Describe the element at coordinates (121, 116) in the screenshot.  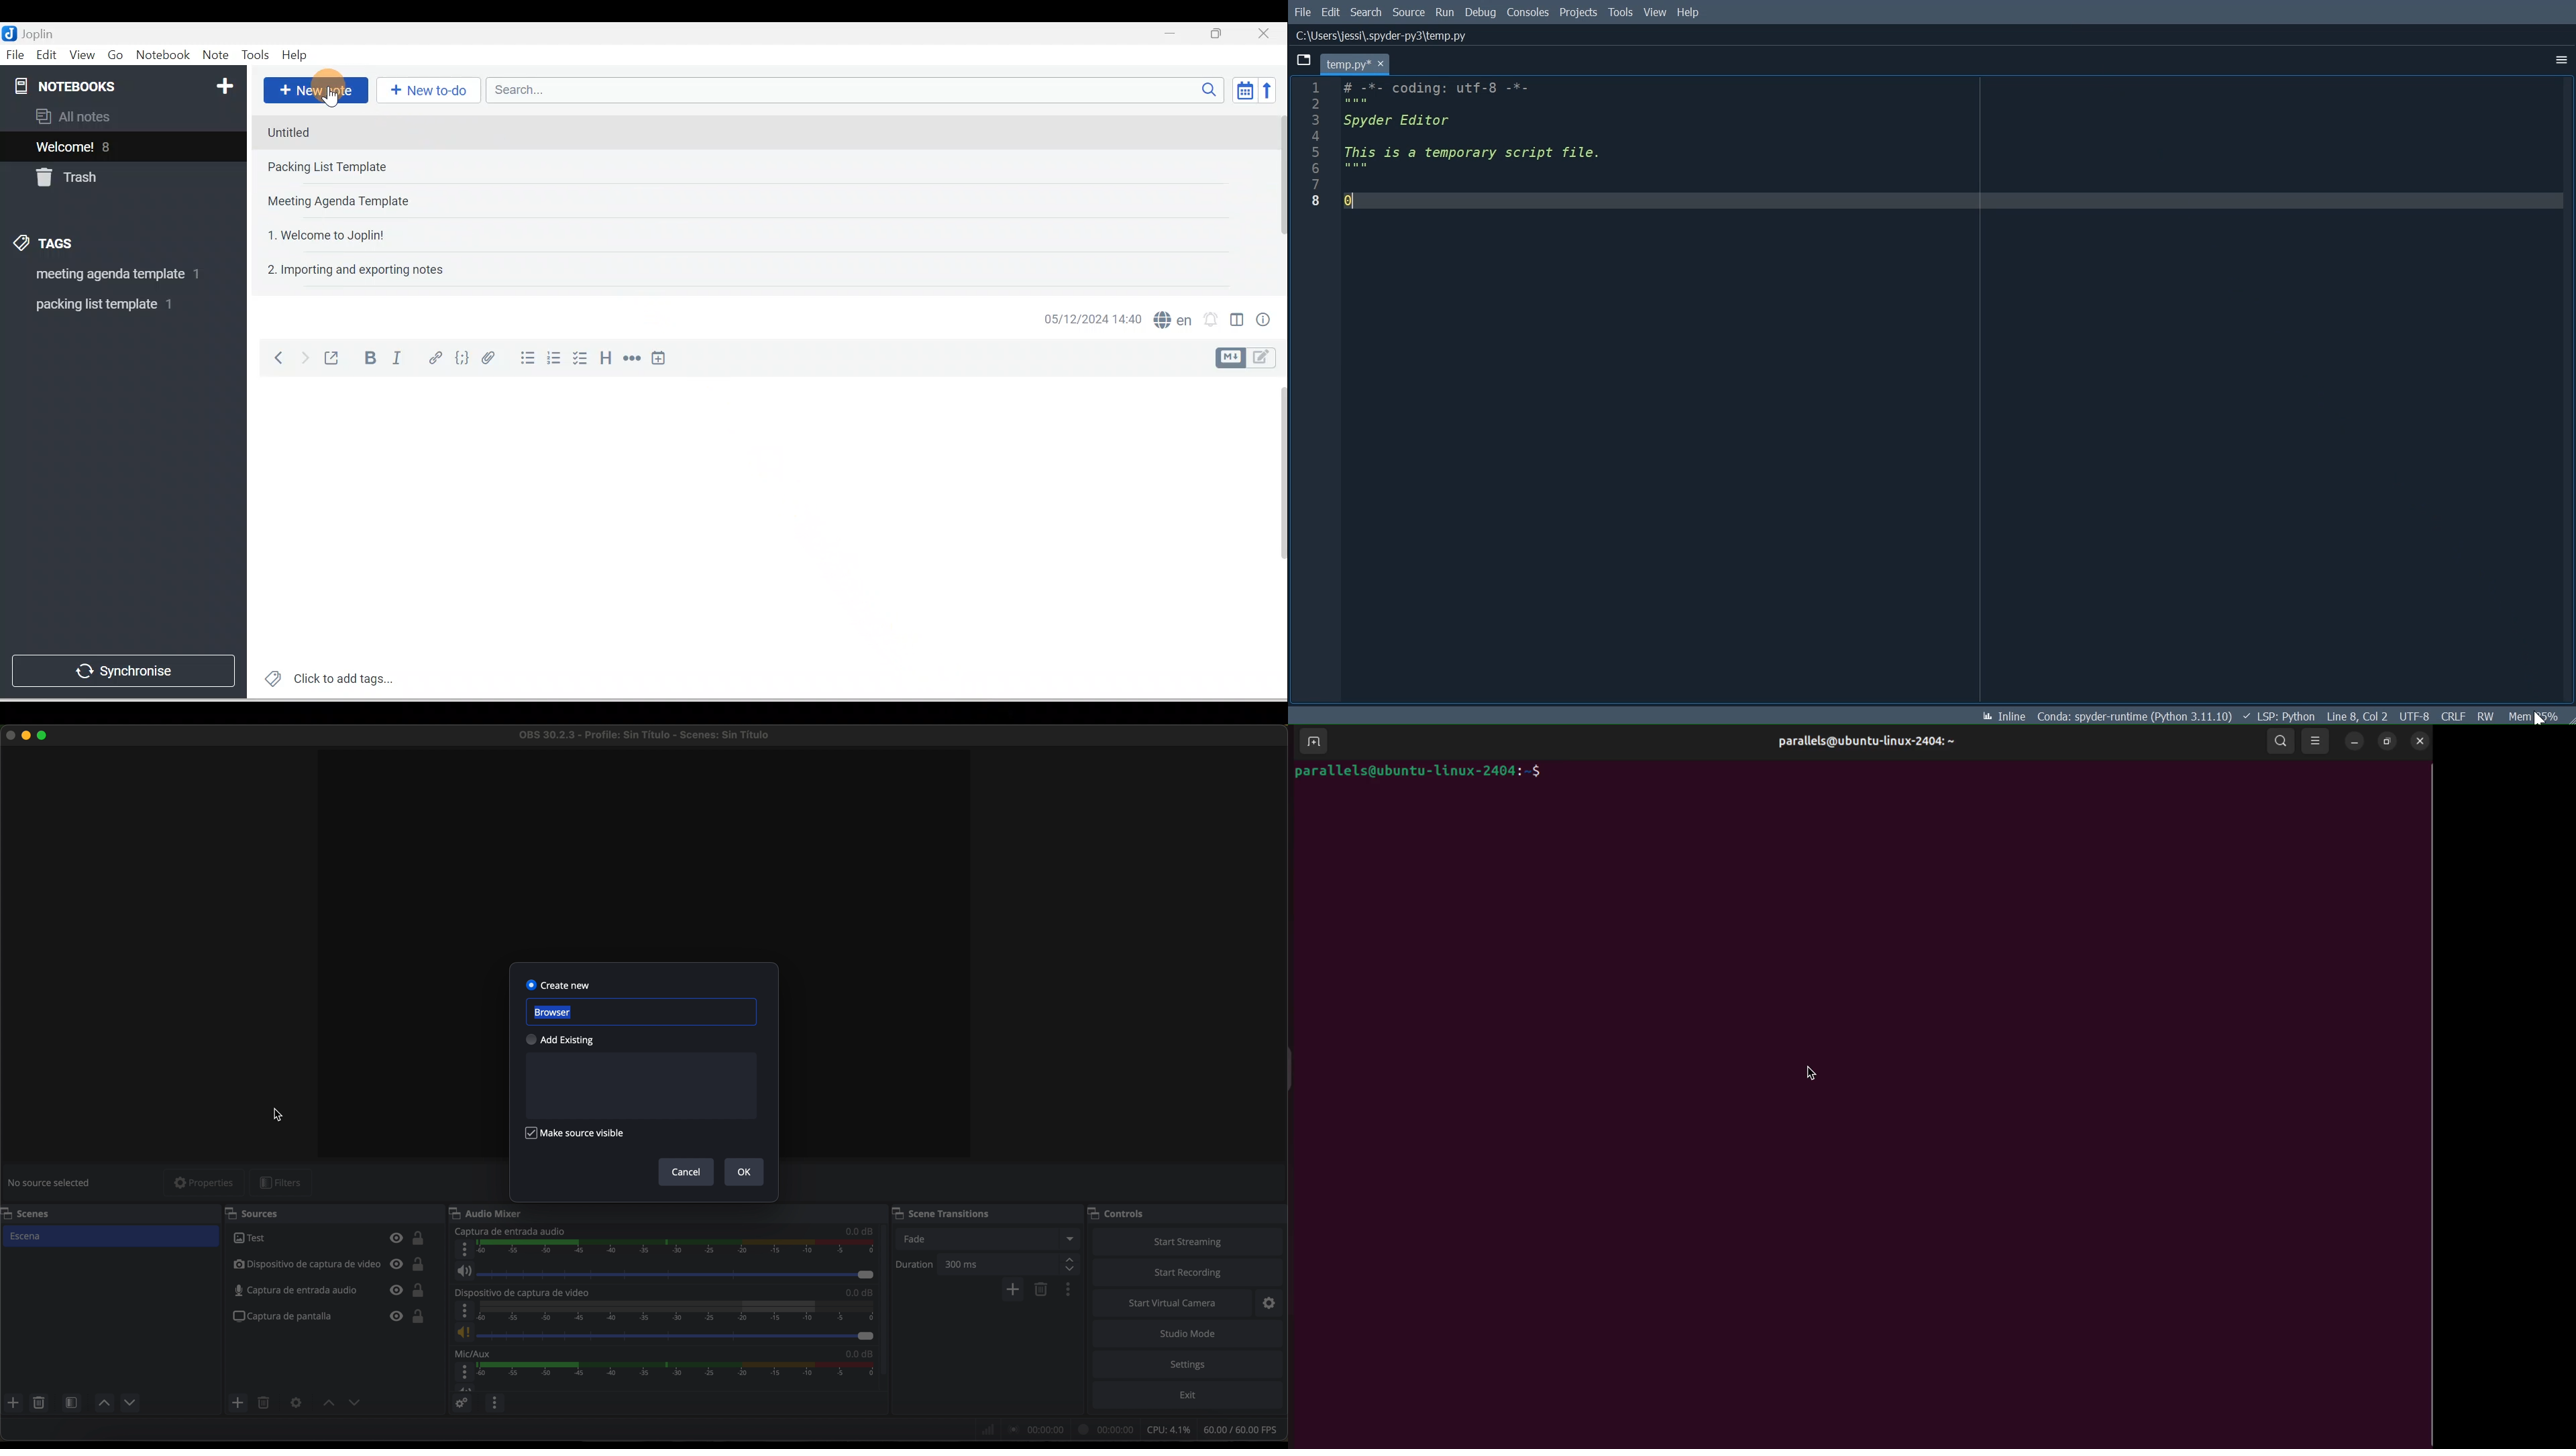
I see `All notes` at that location.